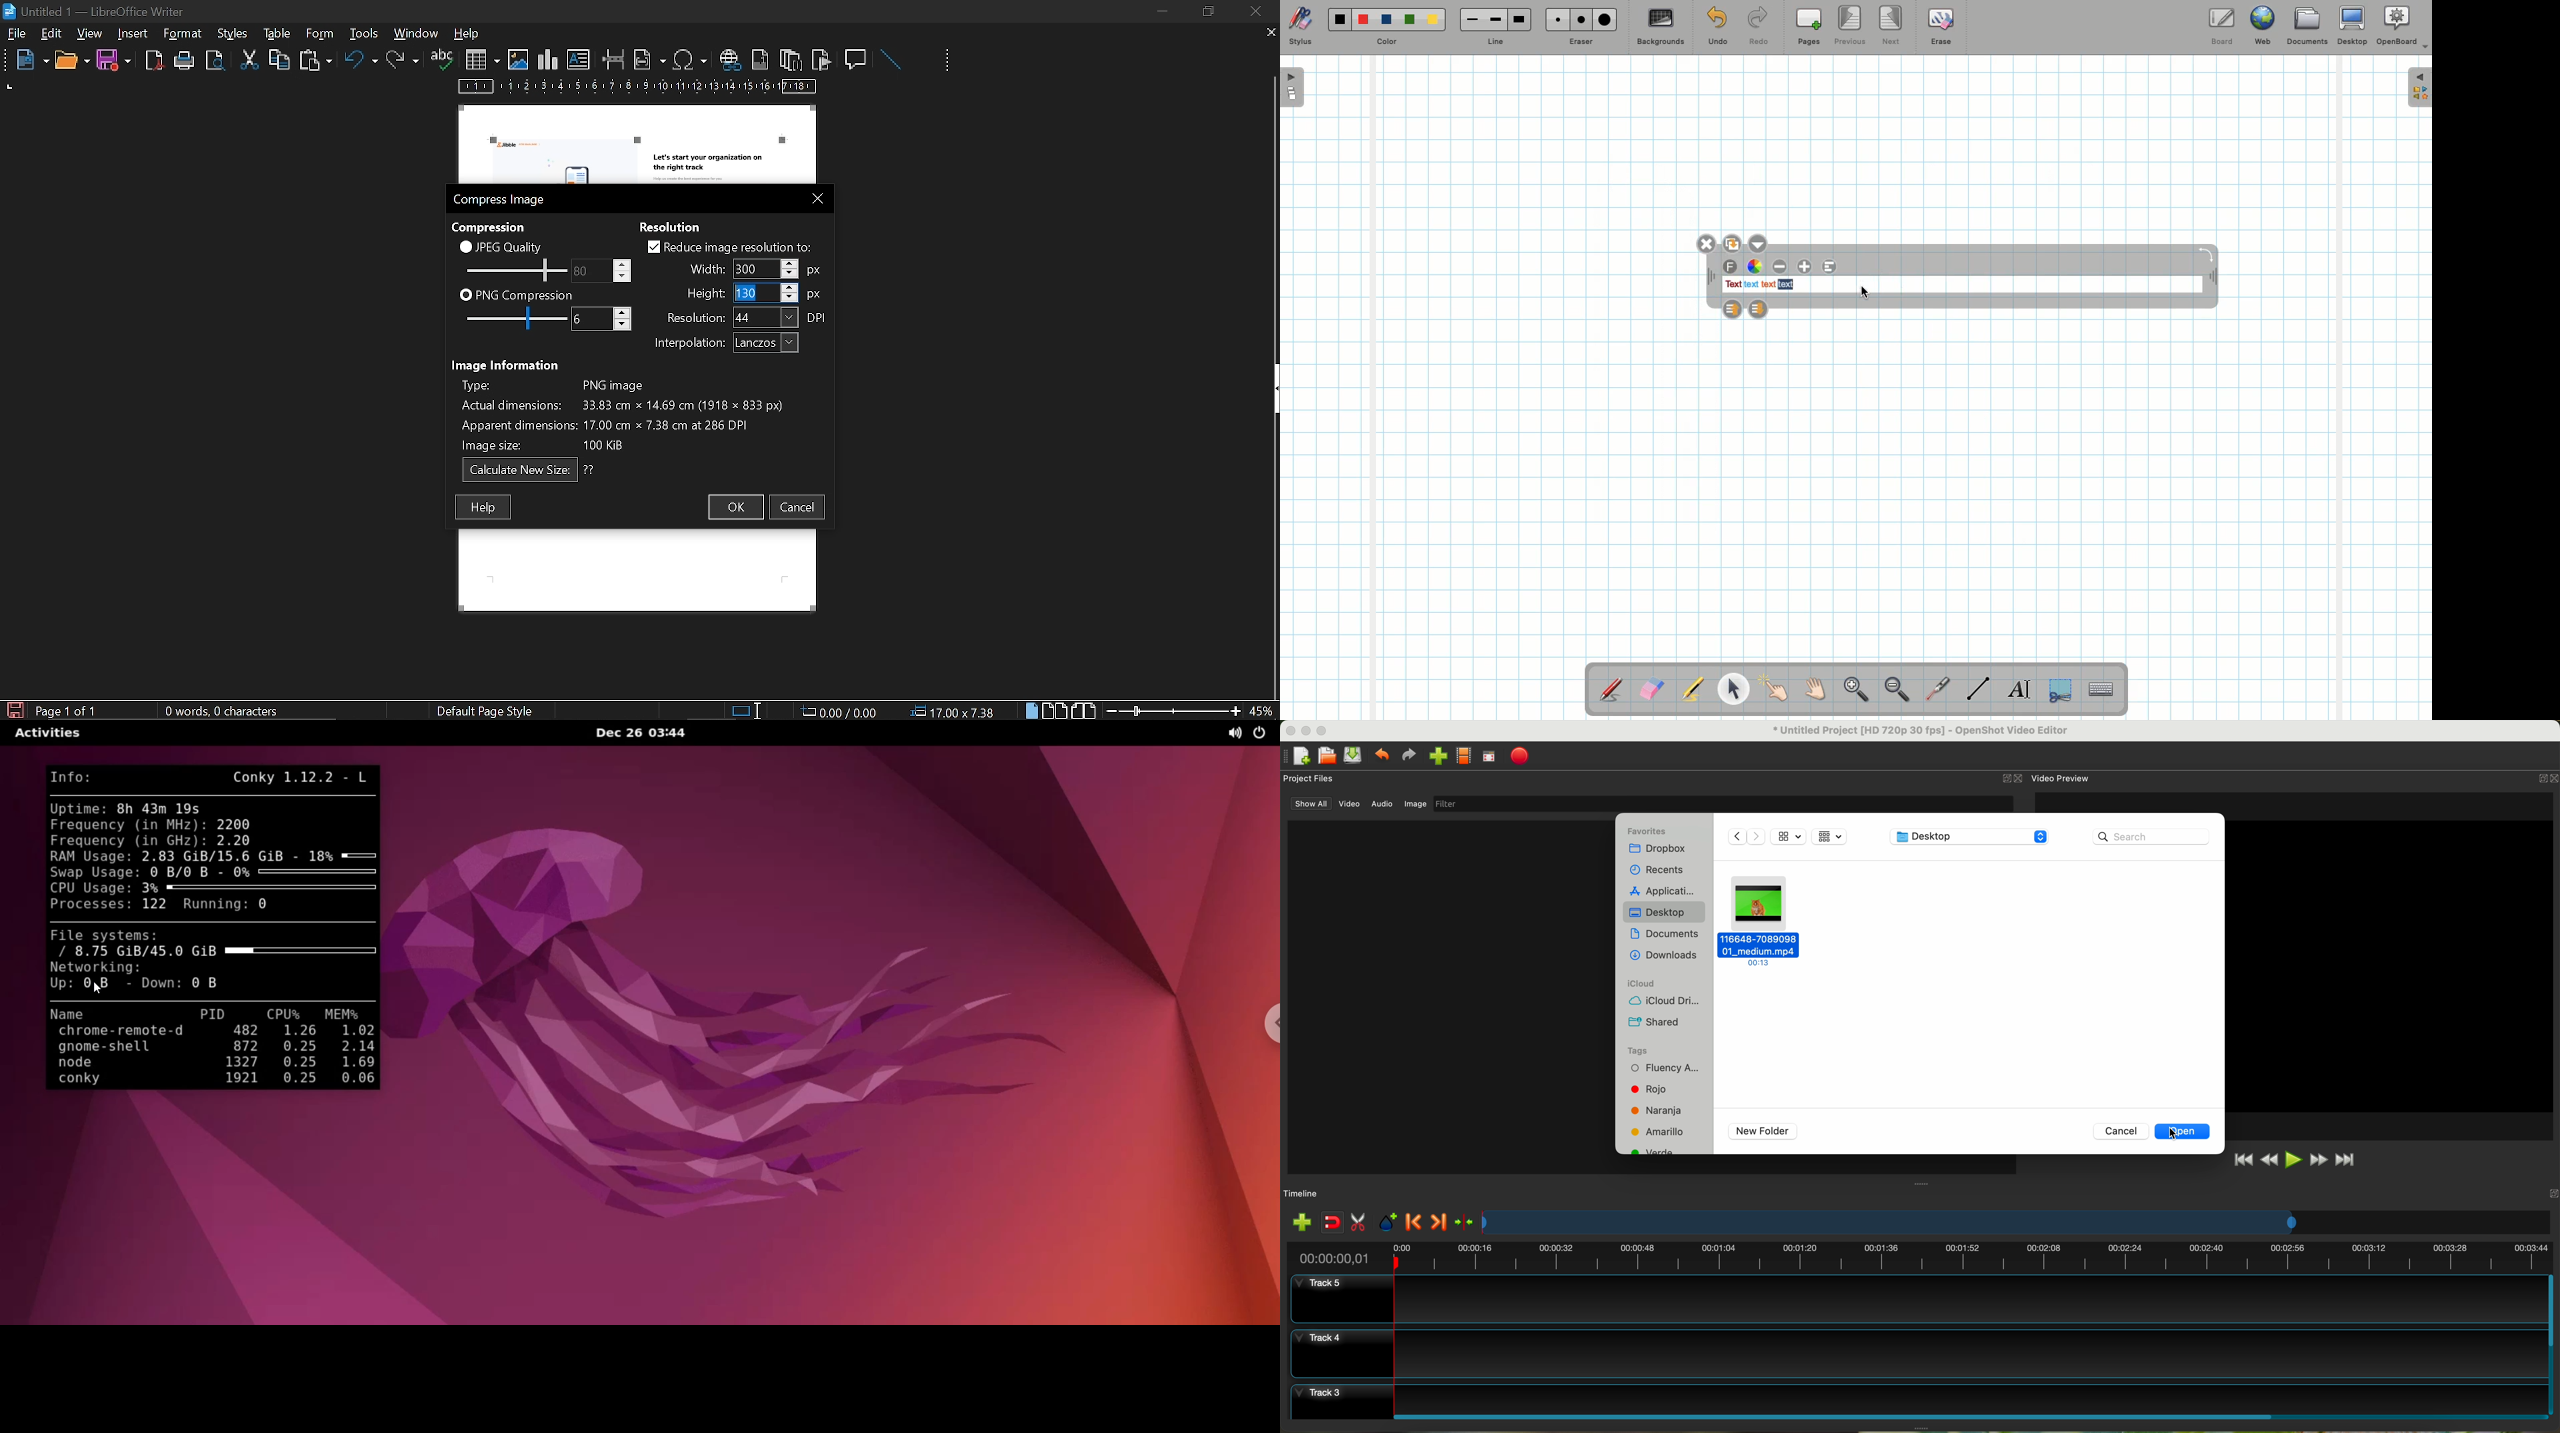 Image resolution: width=2576 pixels, height=1456 pixels. I want to click on Image information, so click(508, 363).